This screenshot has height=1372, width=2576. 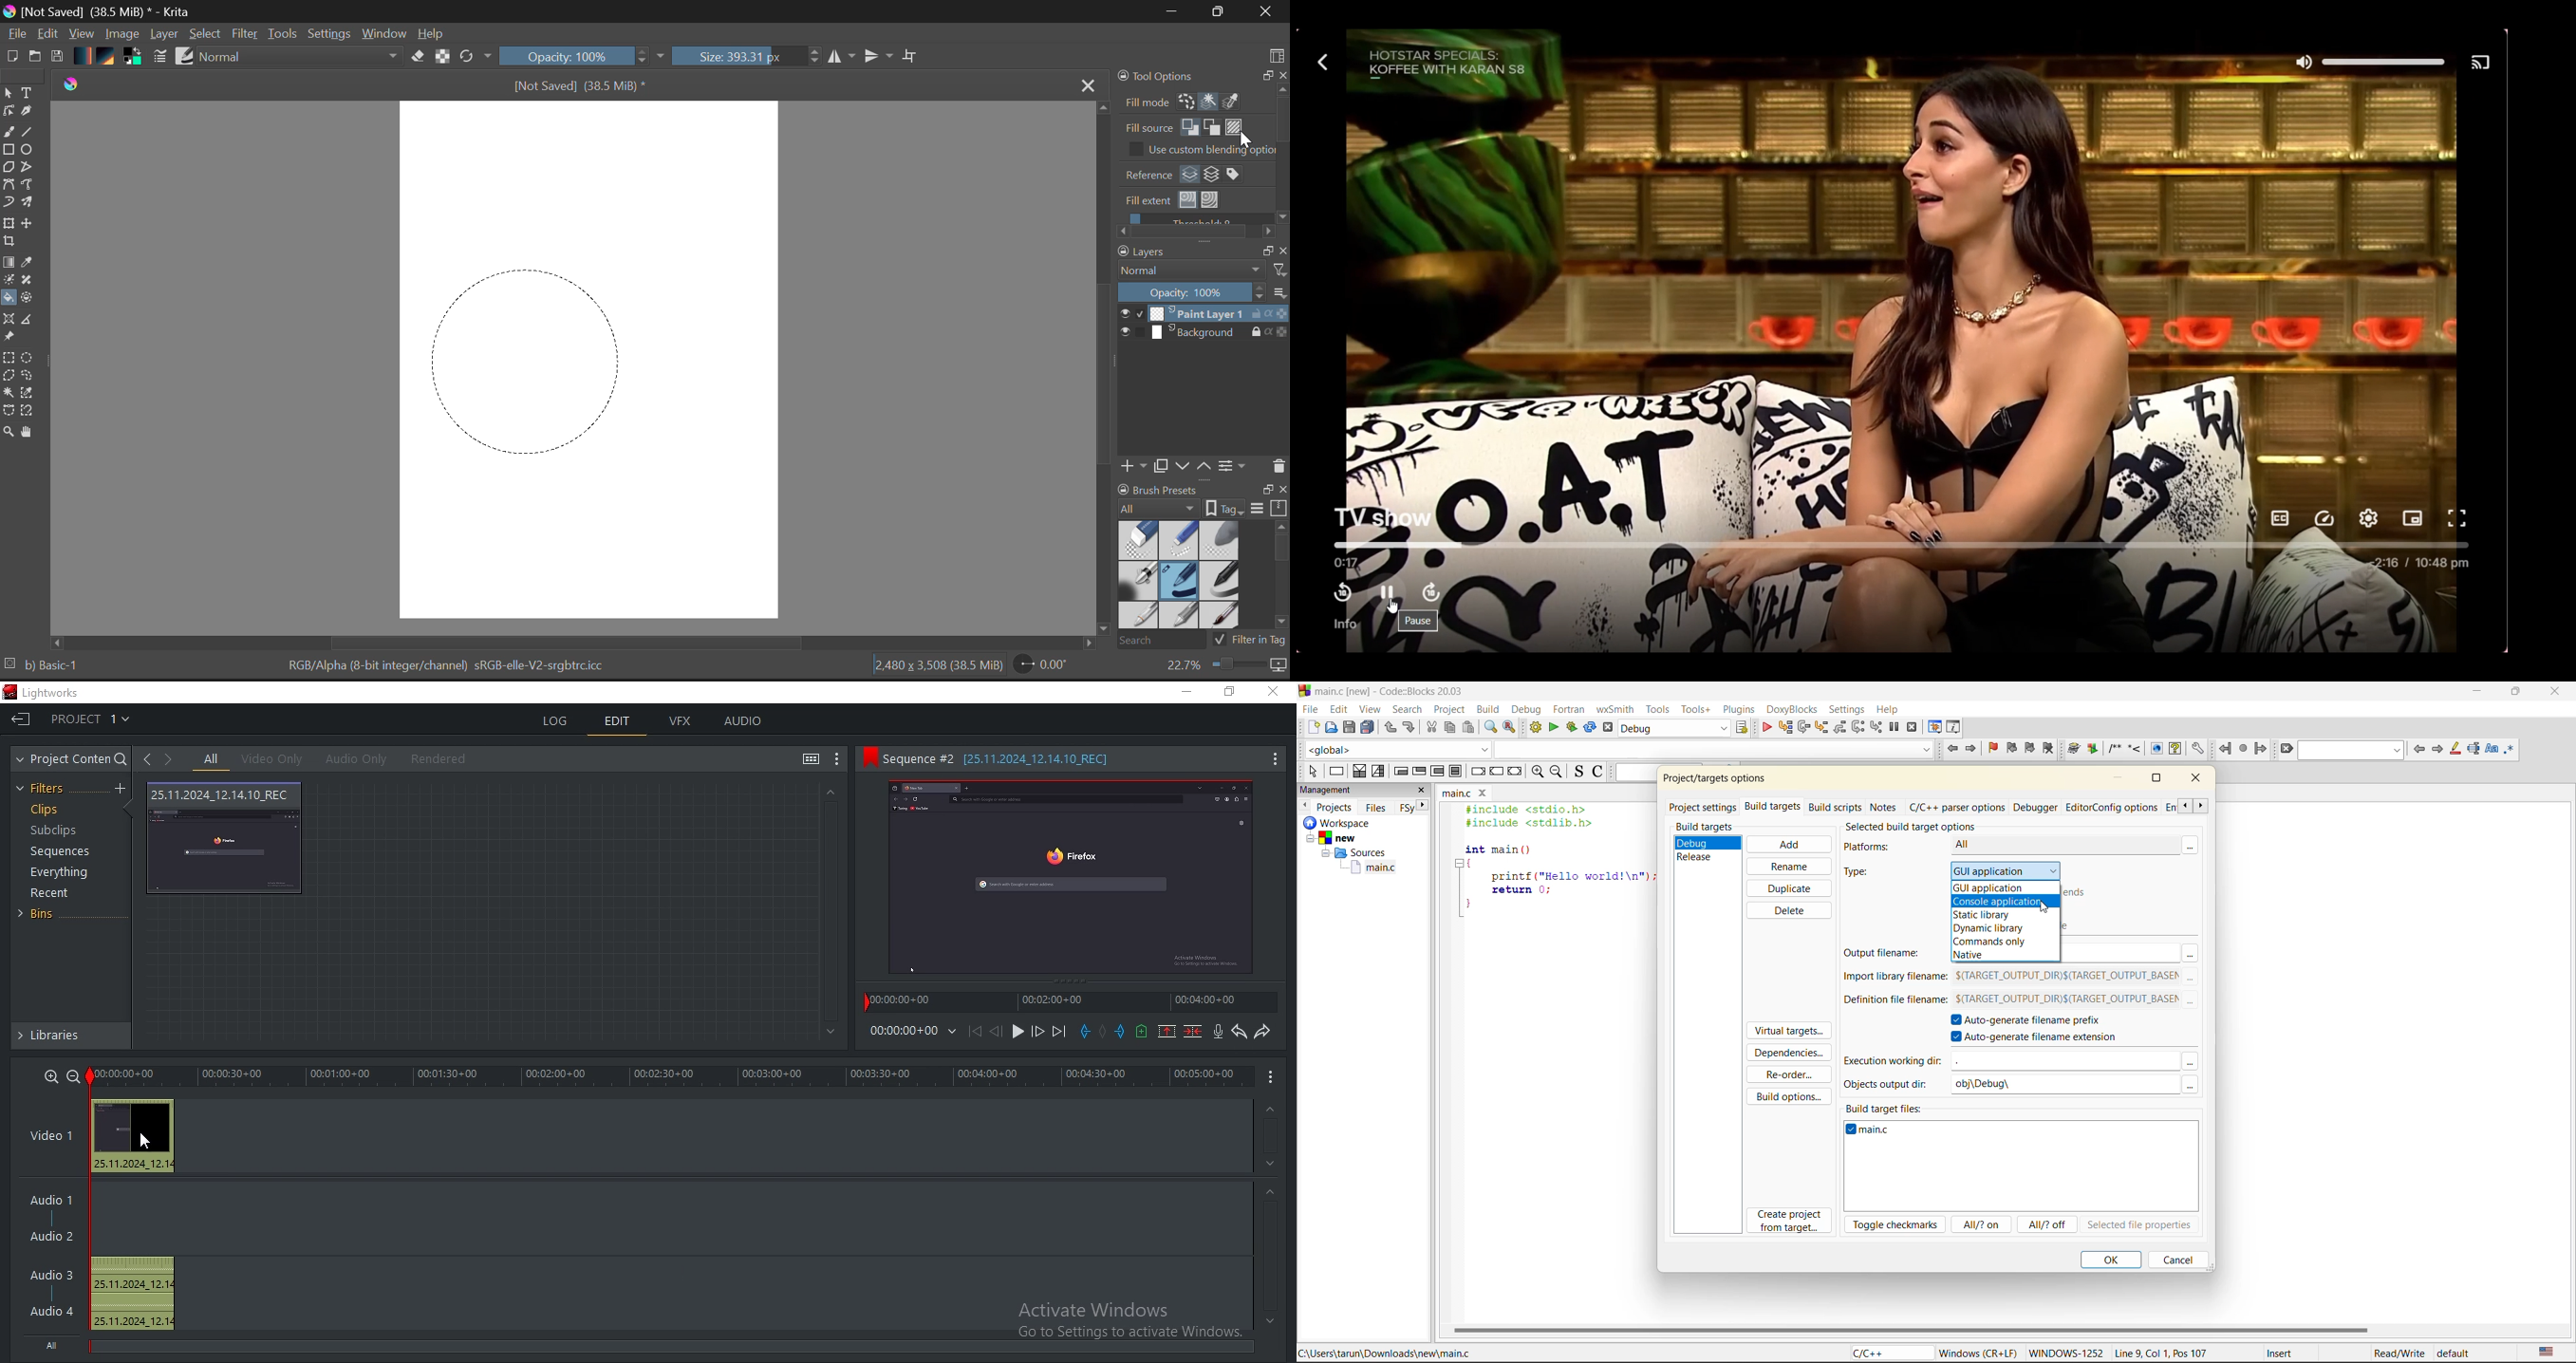 What do you see at coordinates (9, 170) in the screenshot?
I see `Polygon` at bounding box center [9, 170].